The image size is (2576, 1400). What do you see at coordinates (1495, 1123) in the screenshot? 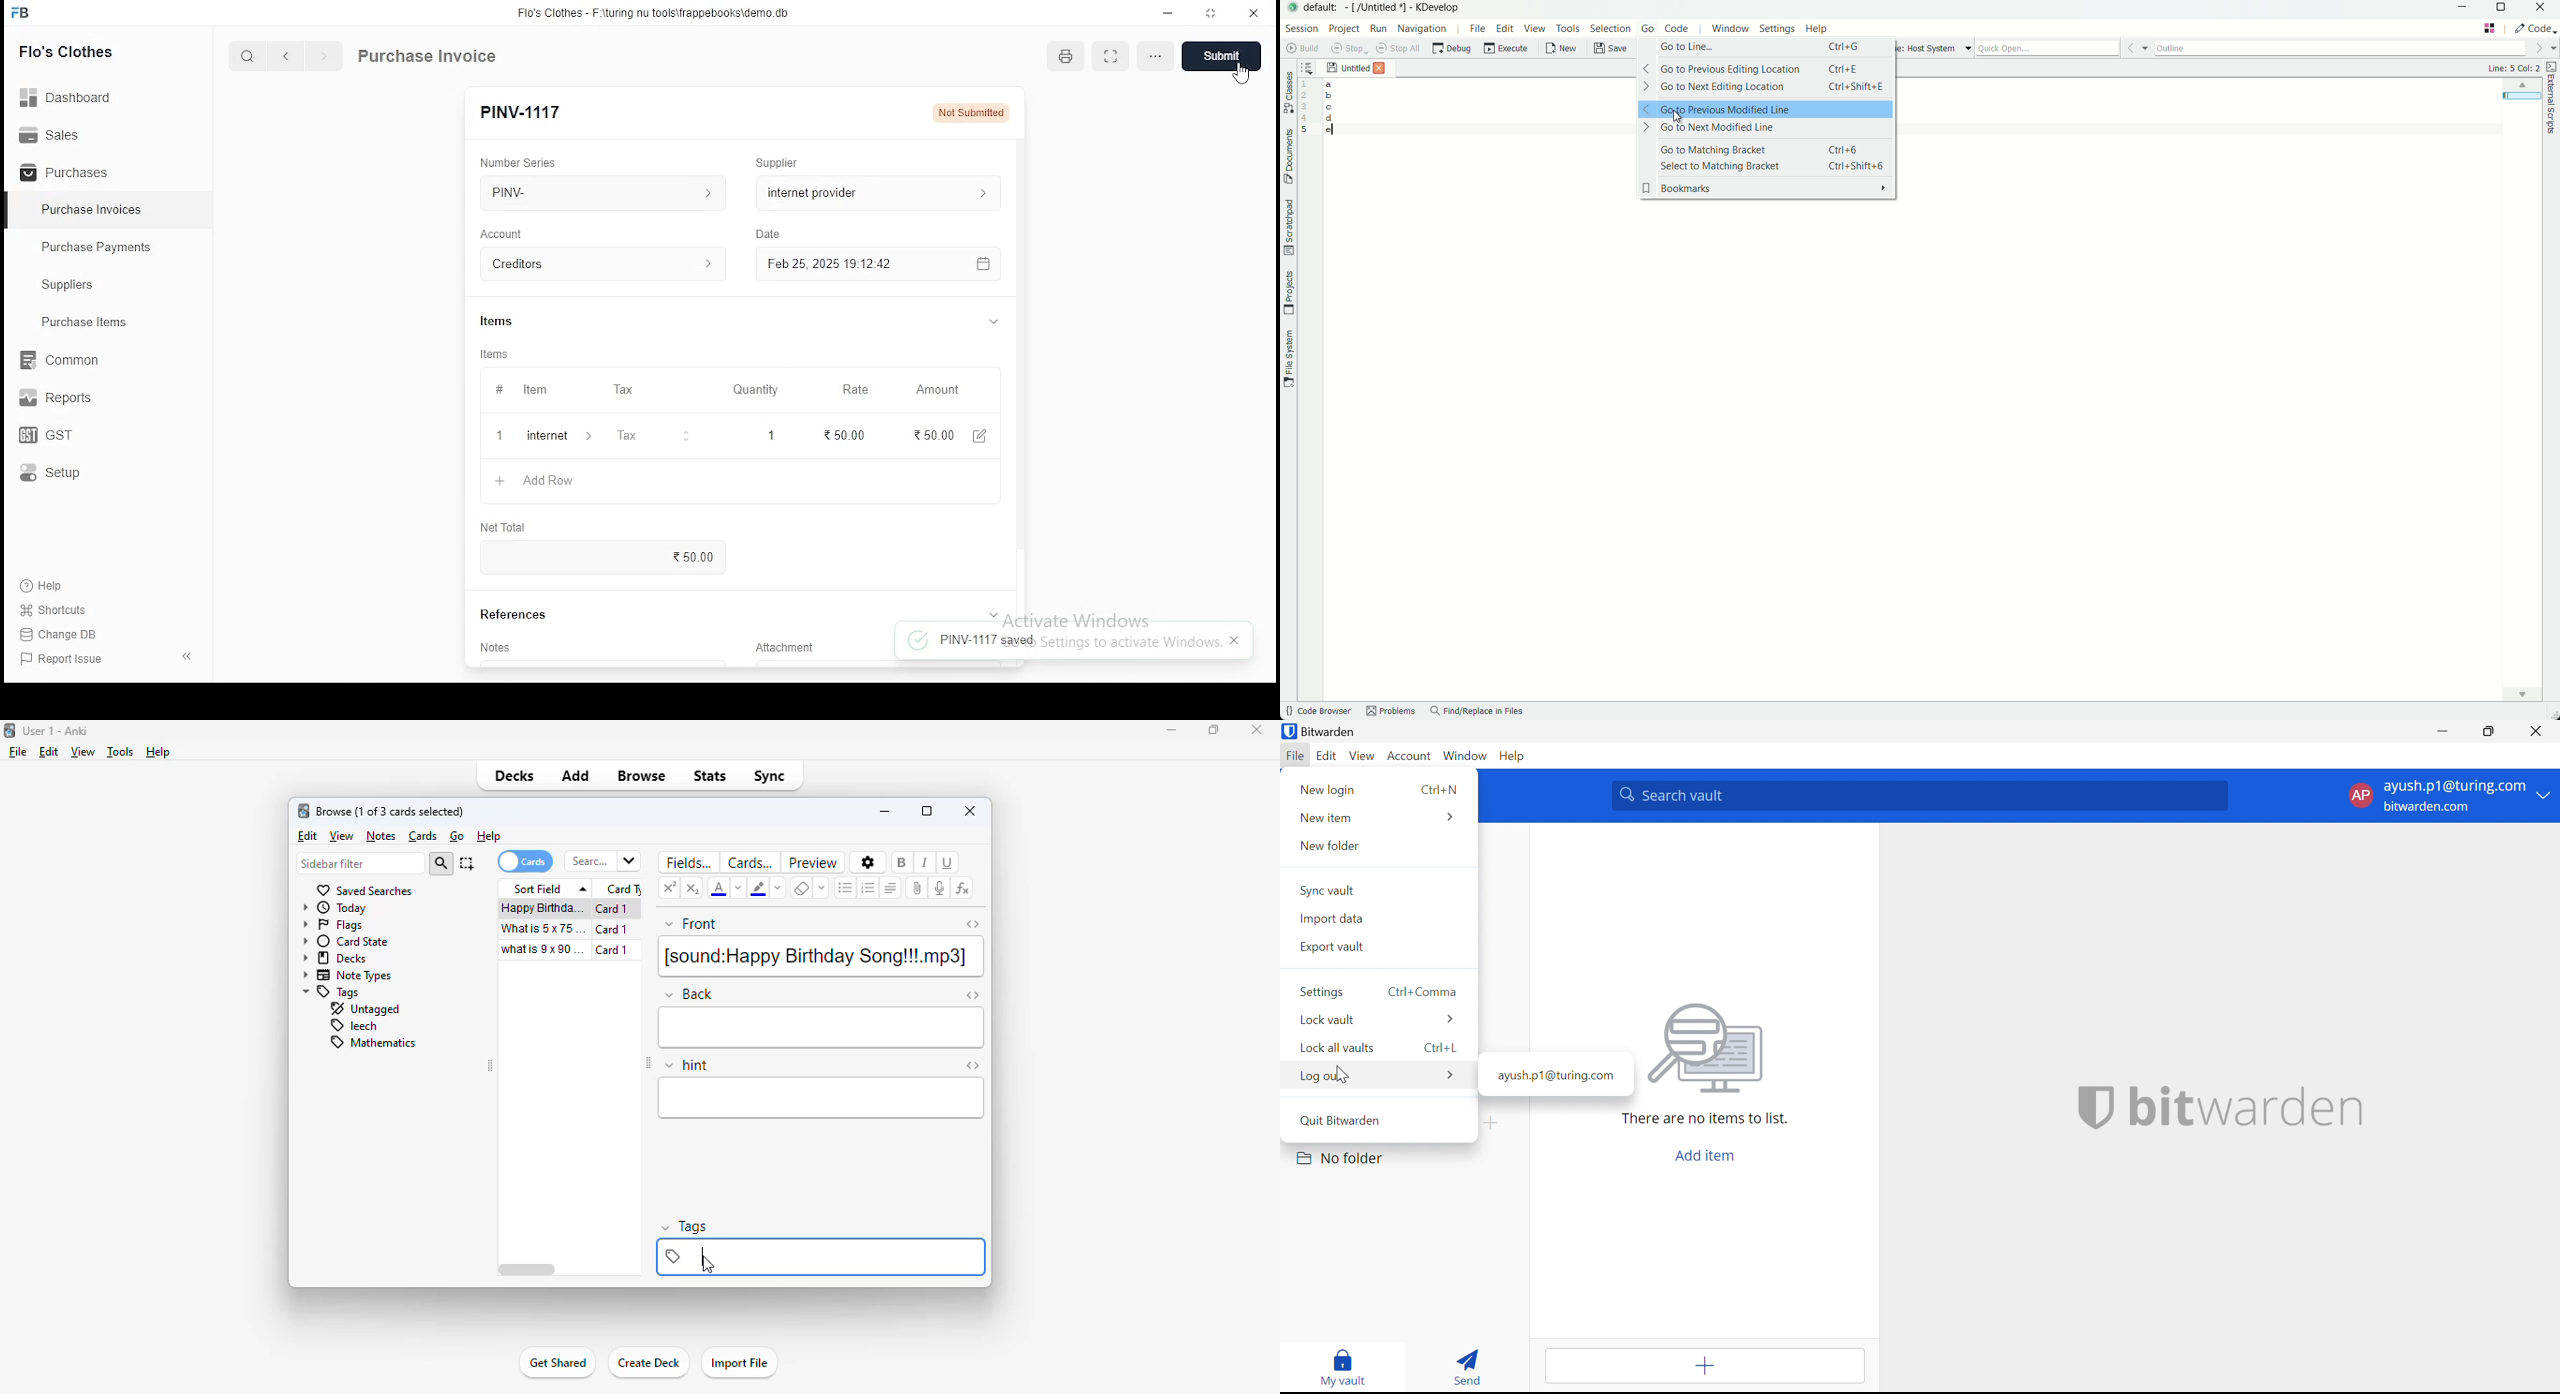
I see `create folder` at bounding box center [1495, 1123].